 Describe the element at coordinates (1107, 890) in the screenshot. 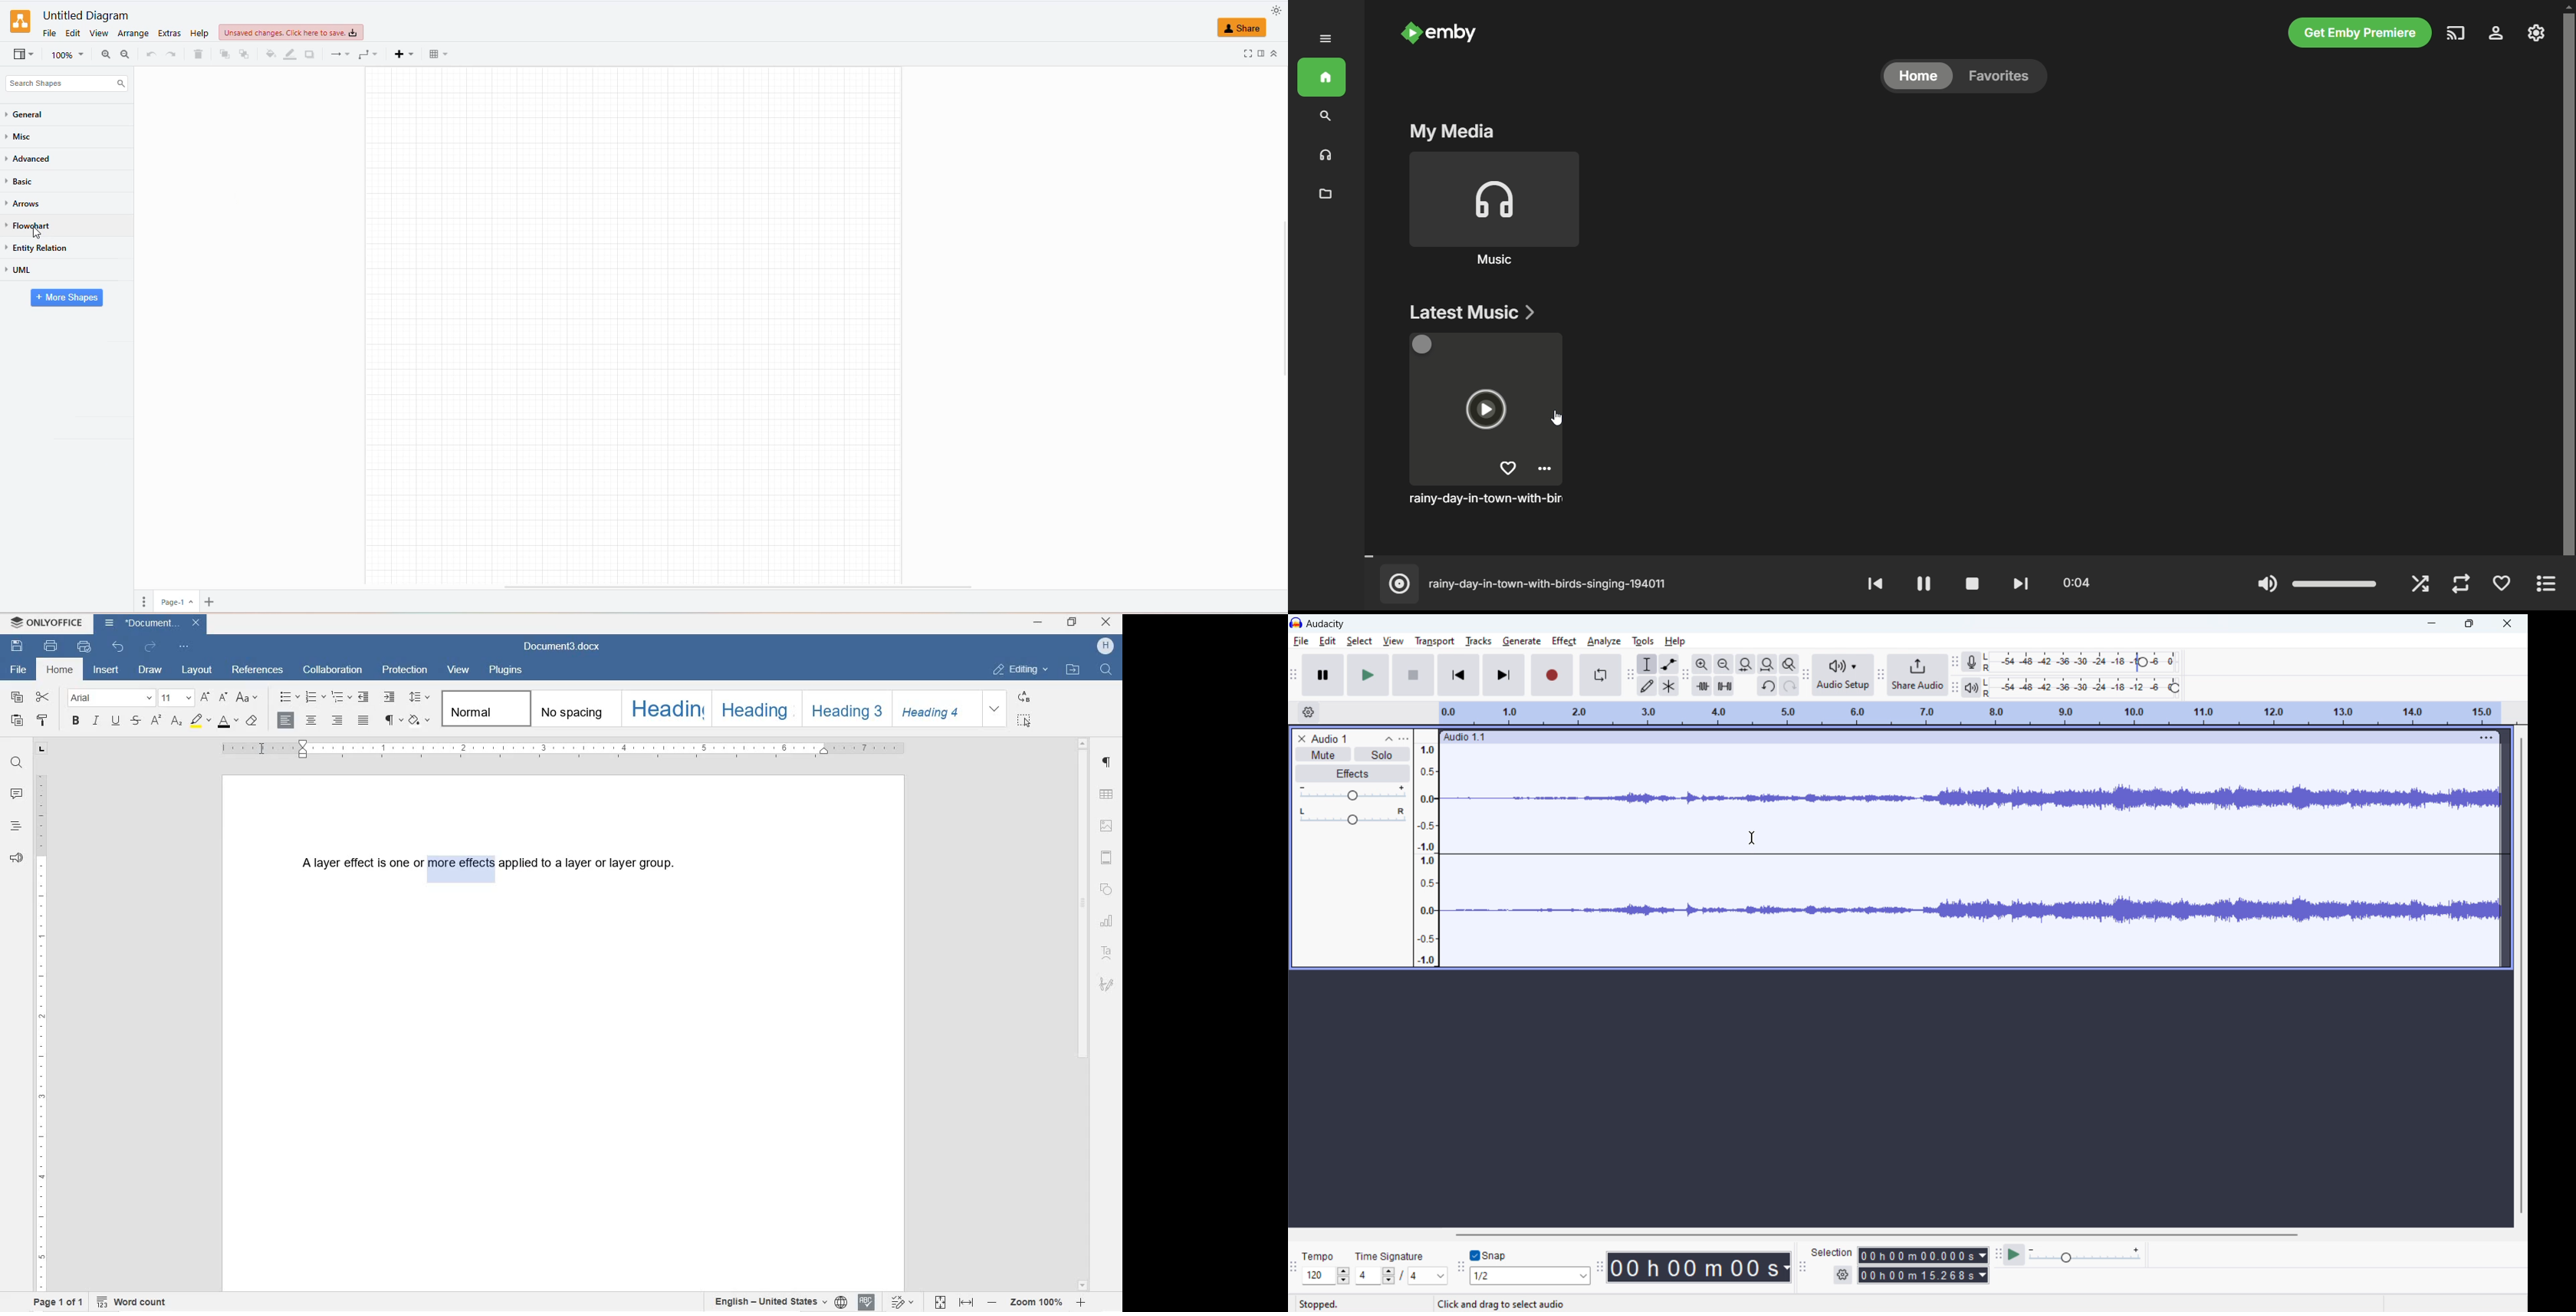

I see `SHAPE` at that location.